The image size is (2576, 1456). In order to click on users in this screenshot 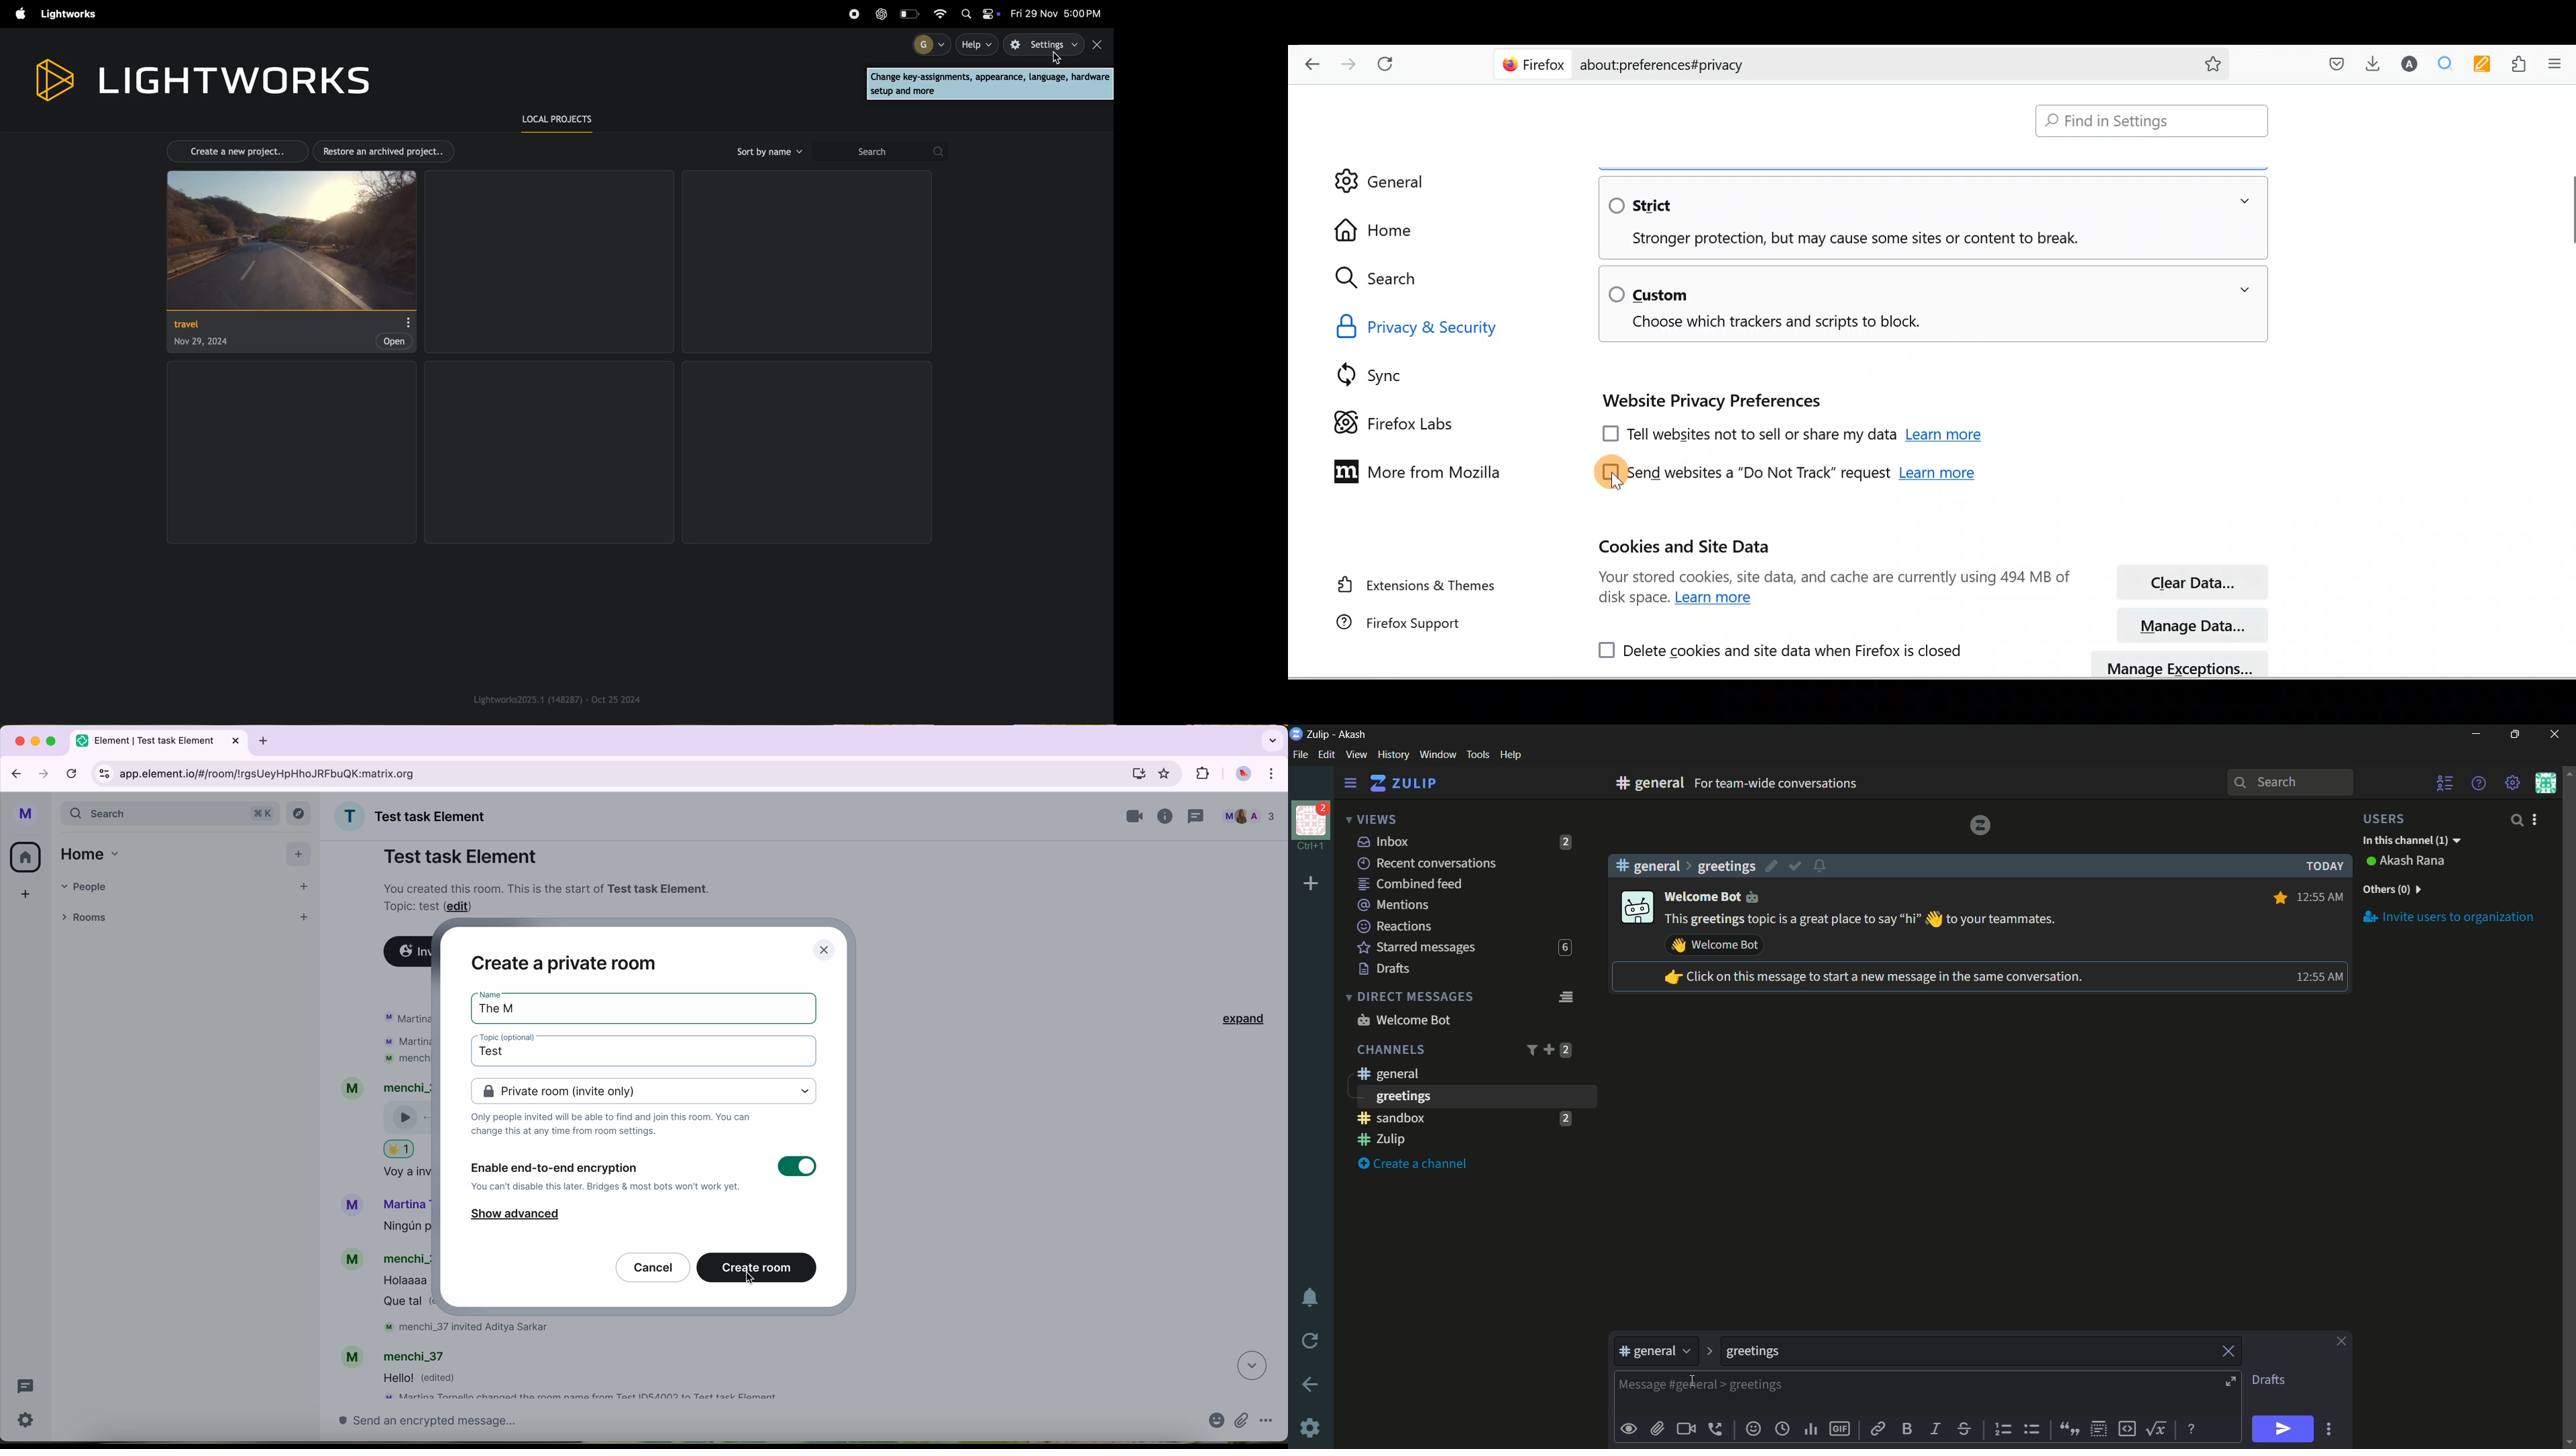, I will do `click(2392, 818)`.